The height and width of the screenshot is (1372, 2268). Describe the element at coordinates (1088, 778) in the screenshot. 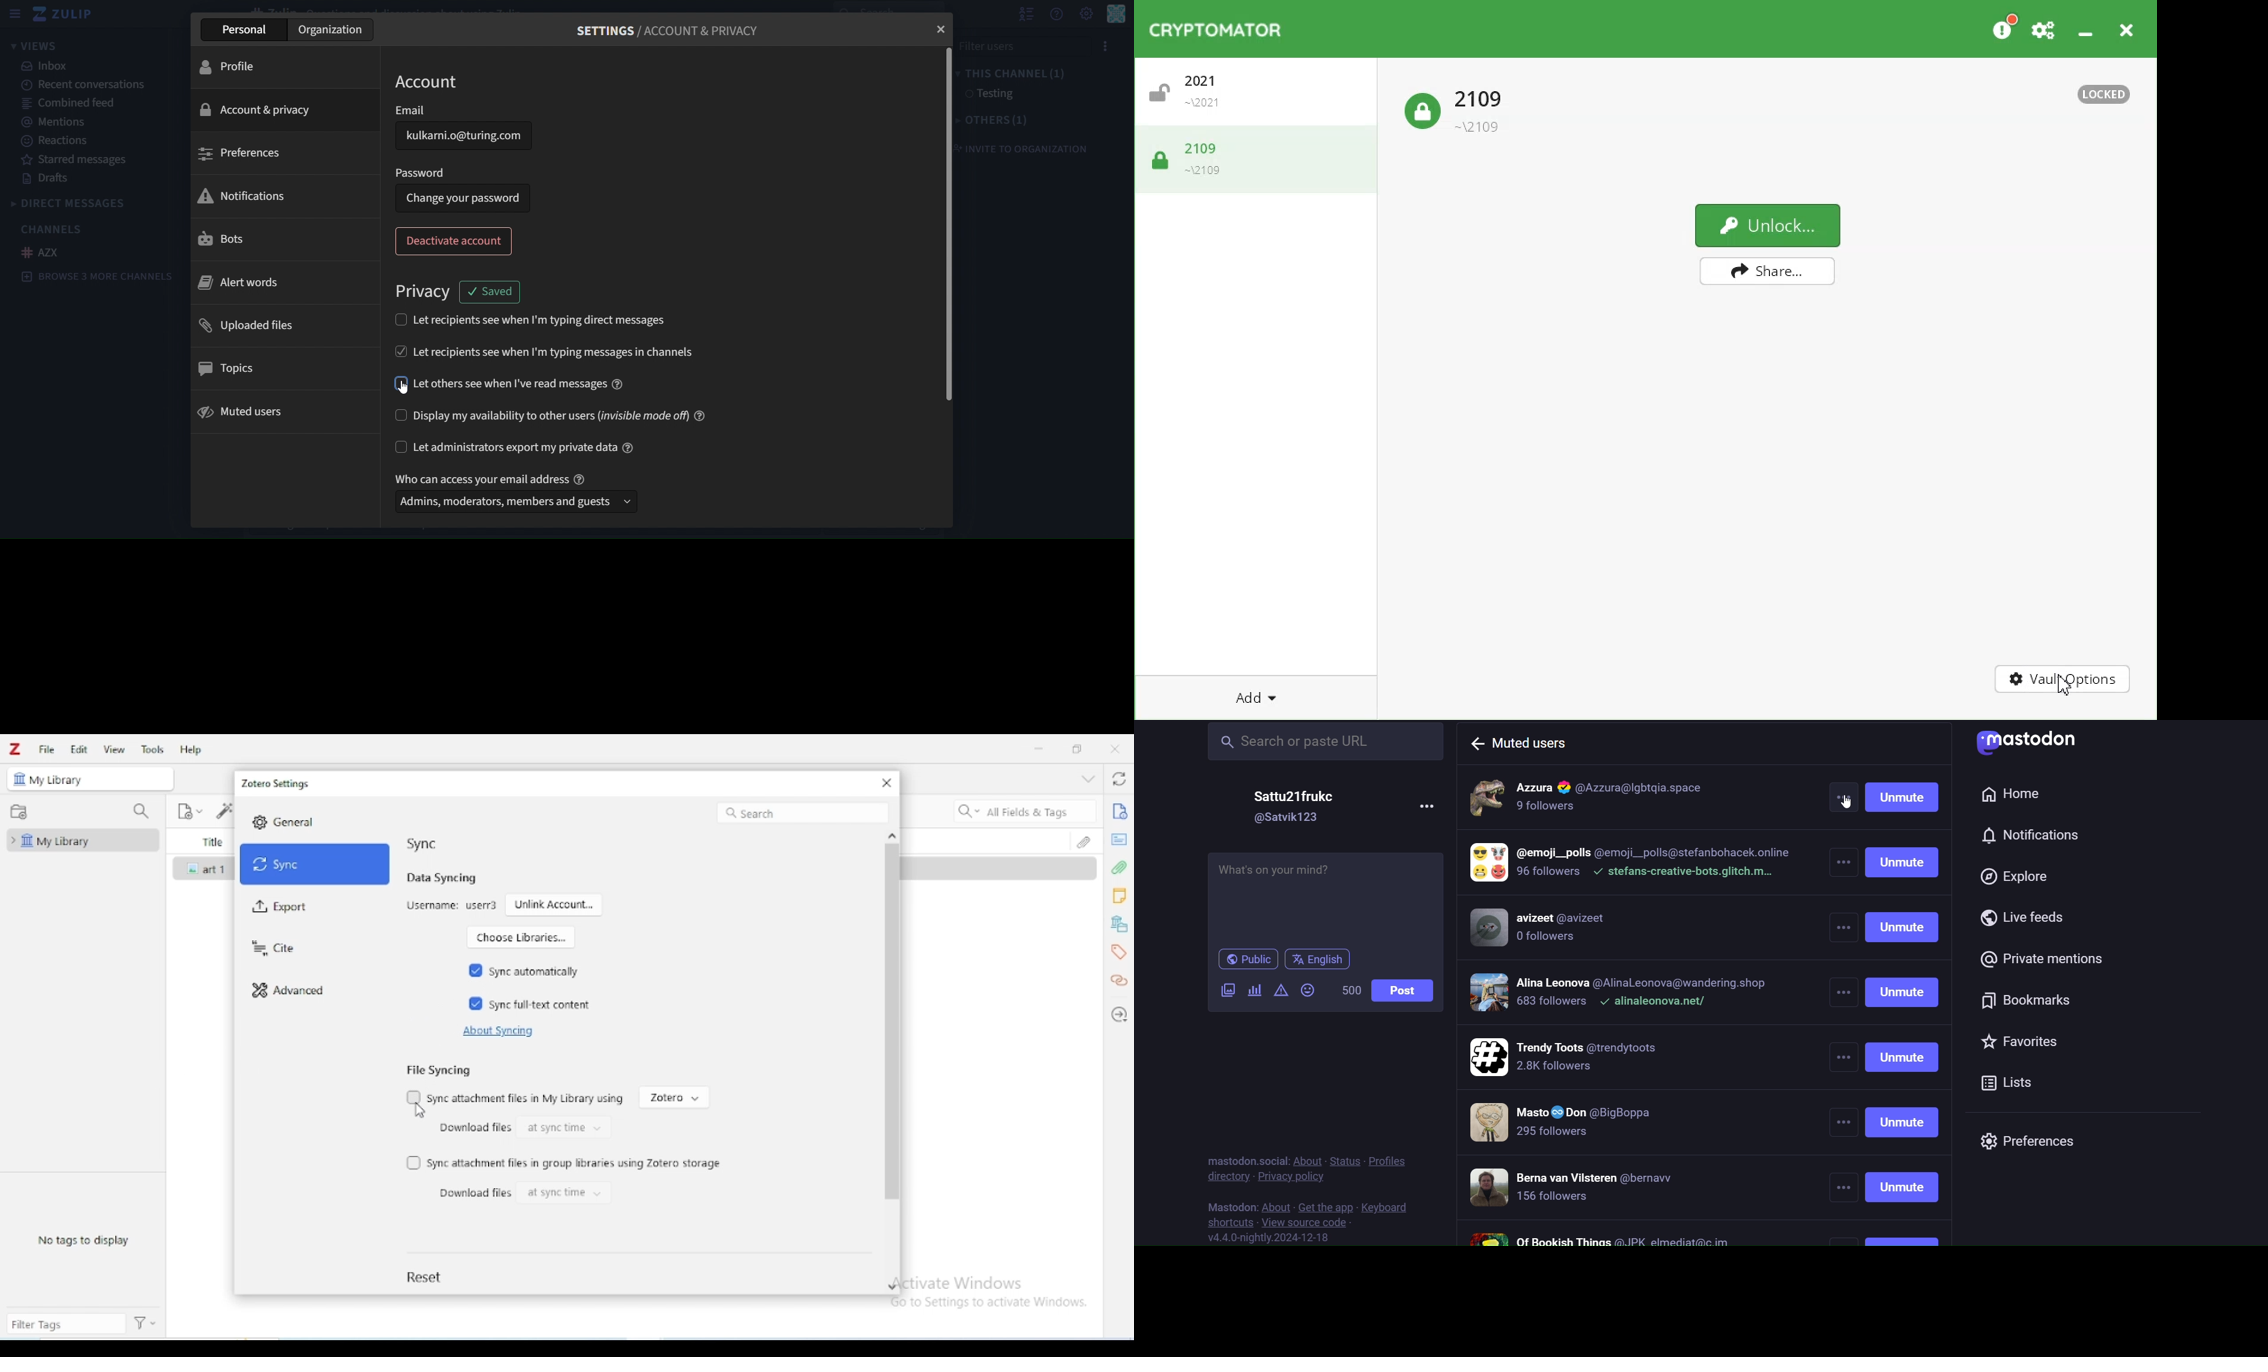

I see `collapse section` at that location.